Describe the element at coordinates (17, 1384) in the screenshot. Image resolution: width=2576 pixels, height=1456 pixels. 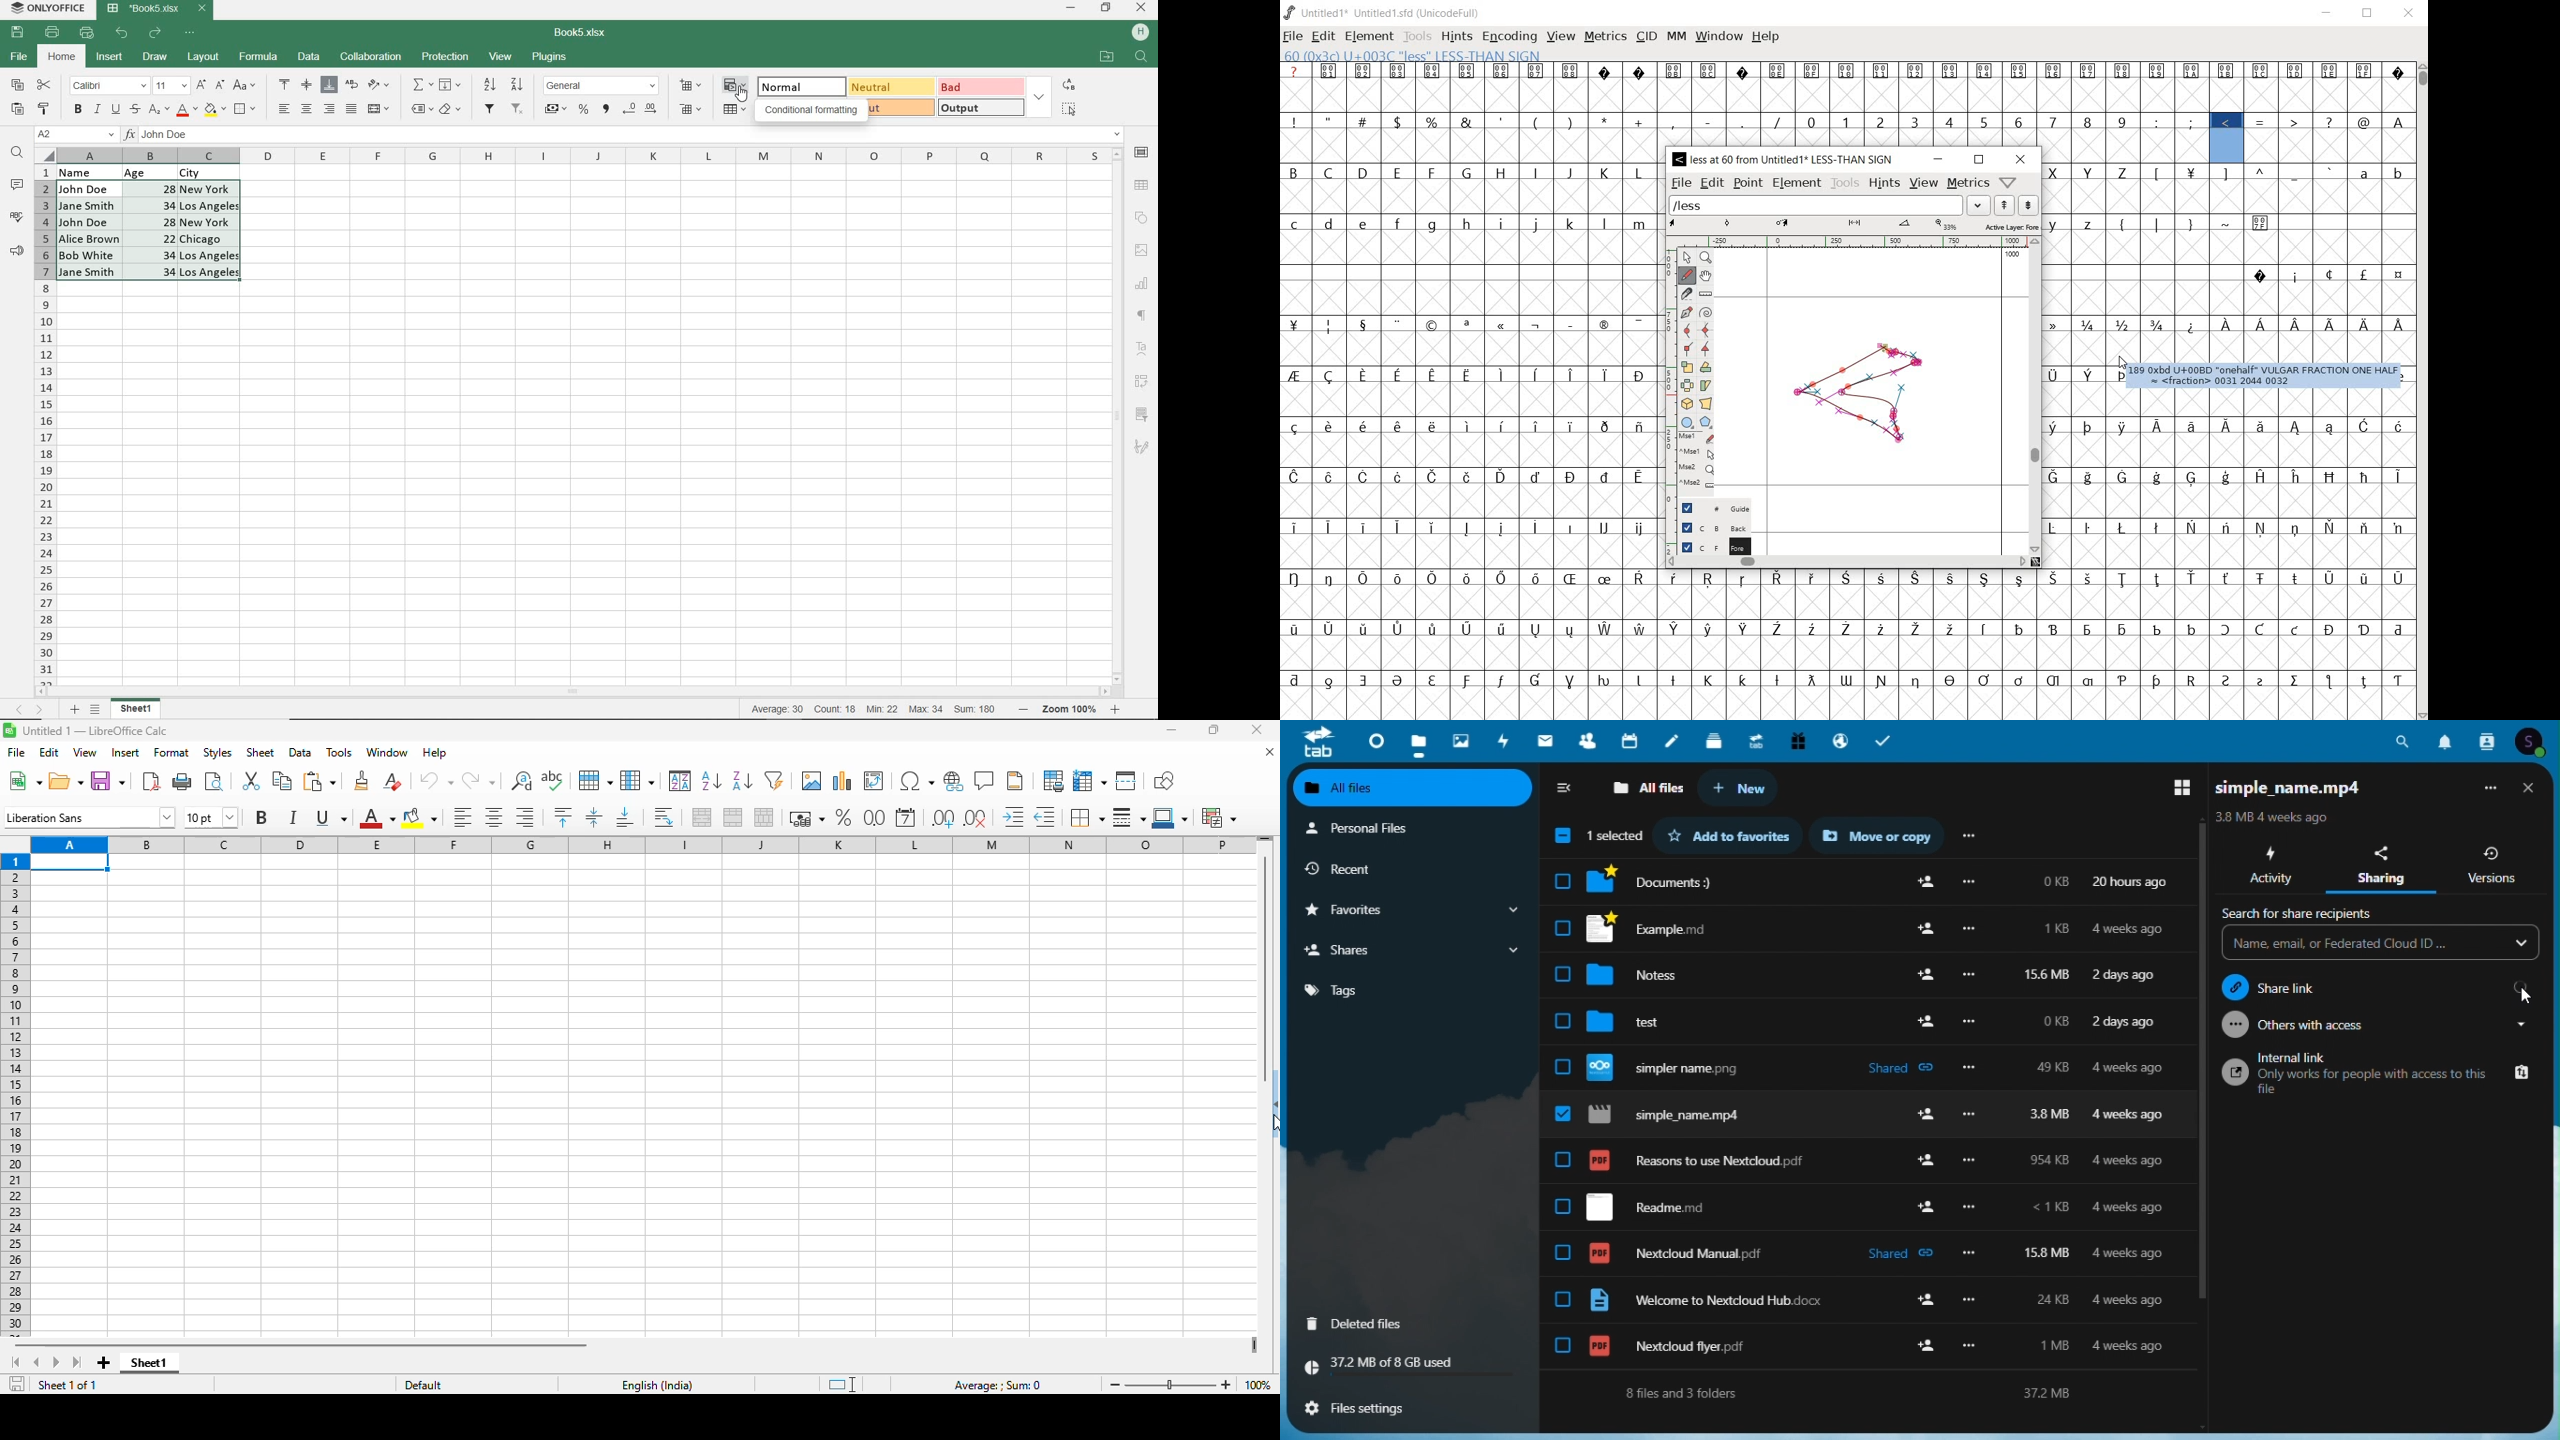
I see `click to save the document` at that location.